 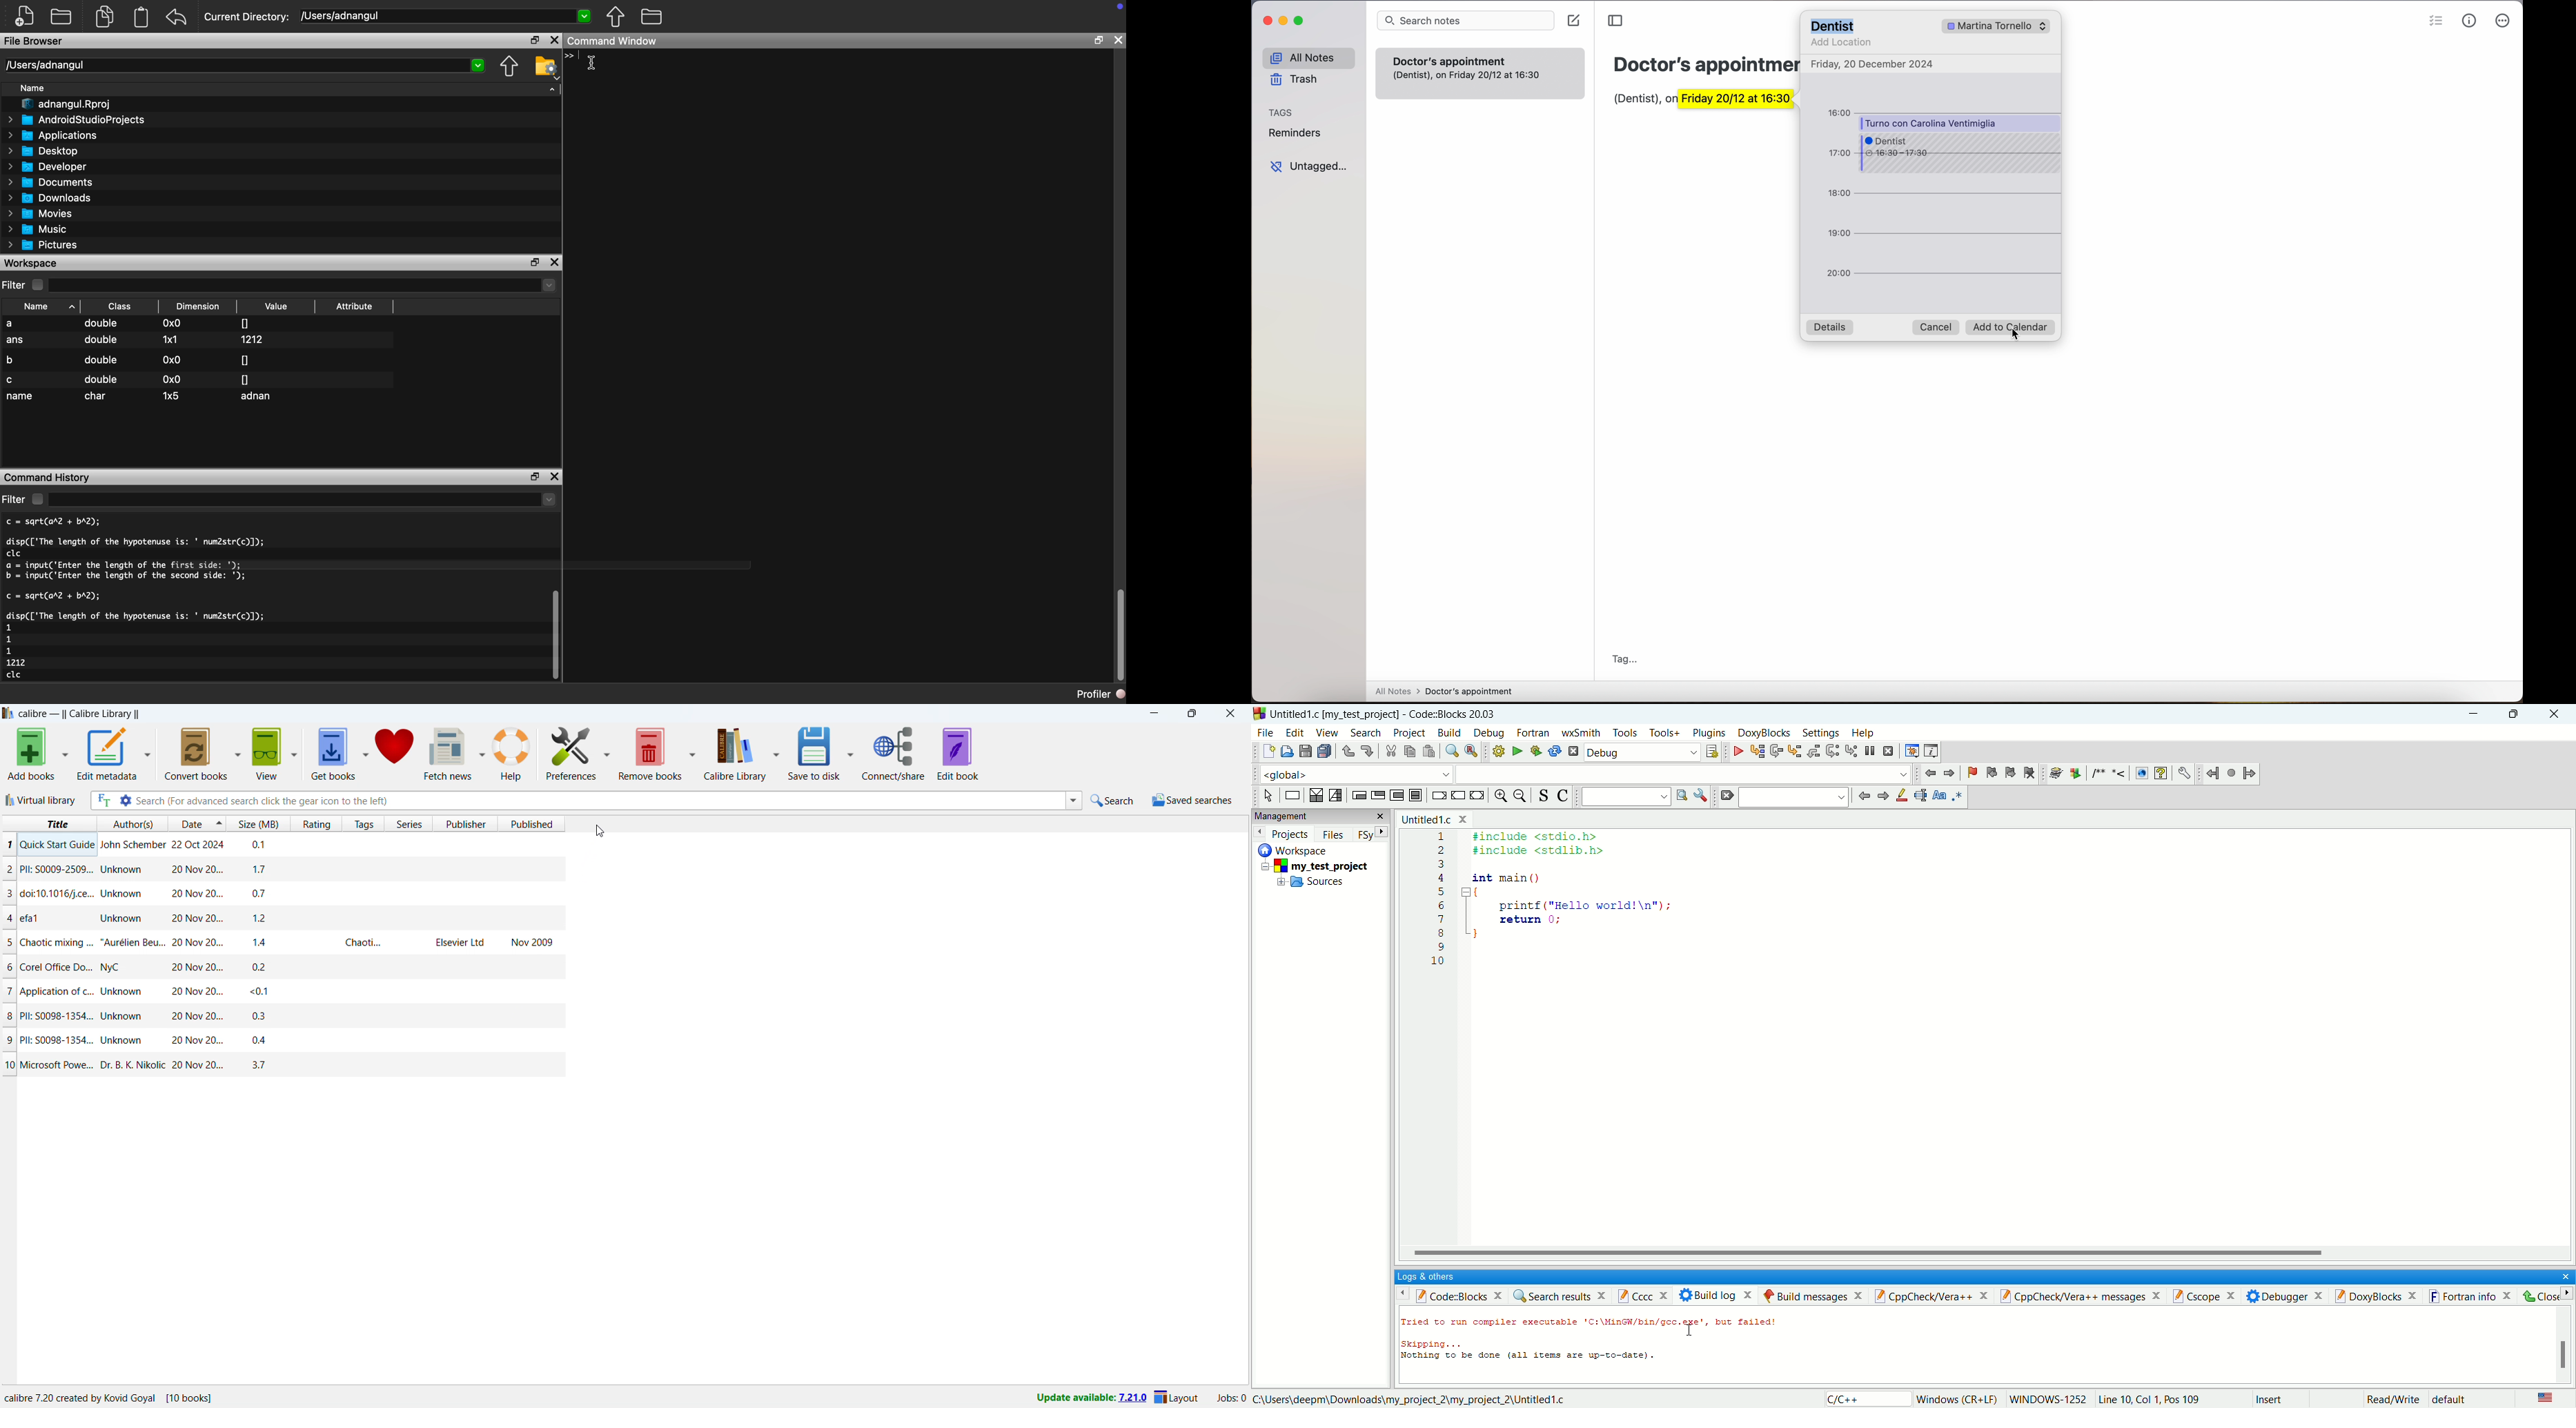 What do you see at coordinates (2032, 775) in the screenshot?
I see `clear bookmark` at bounding box center [2032, 775].